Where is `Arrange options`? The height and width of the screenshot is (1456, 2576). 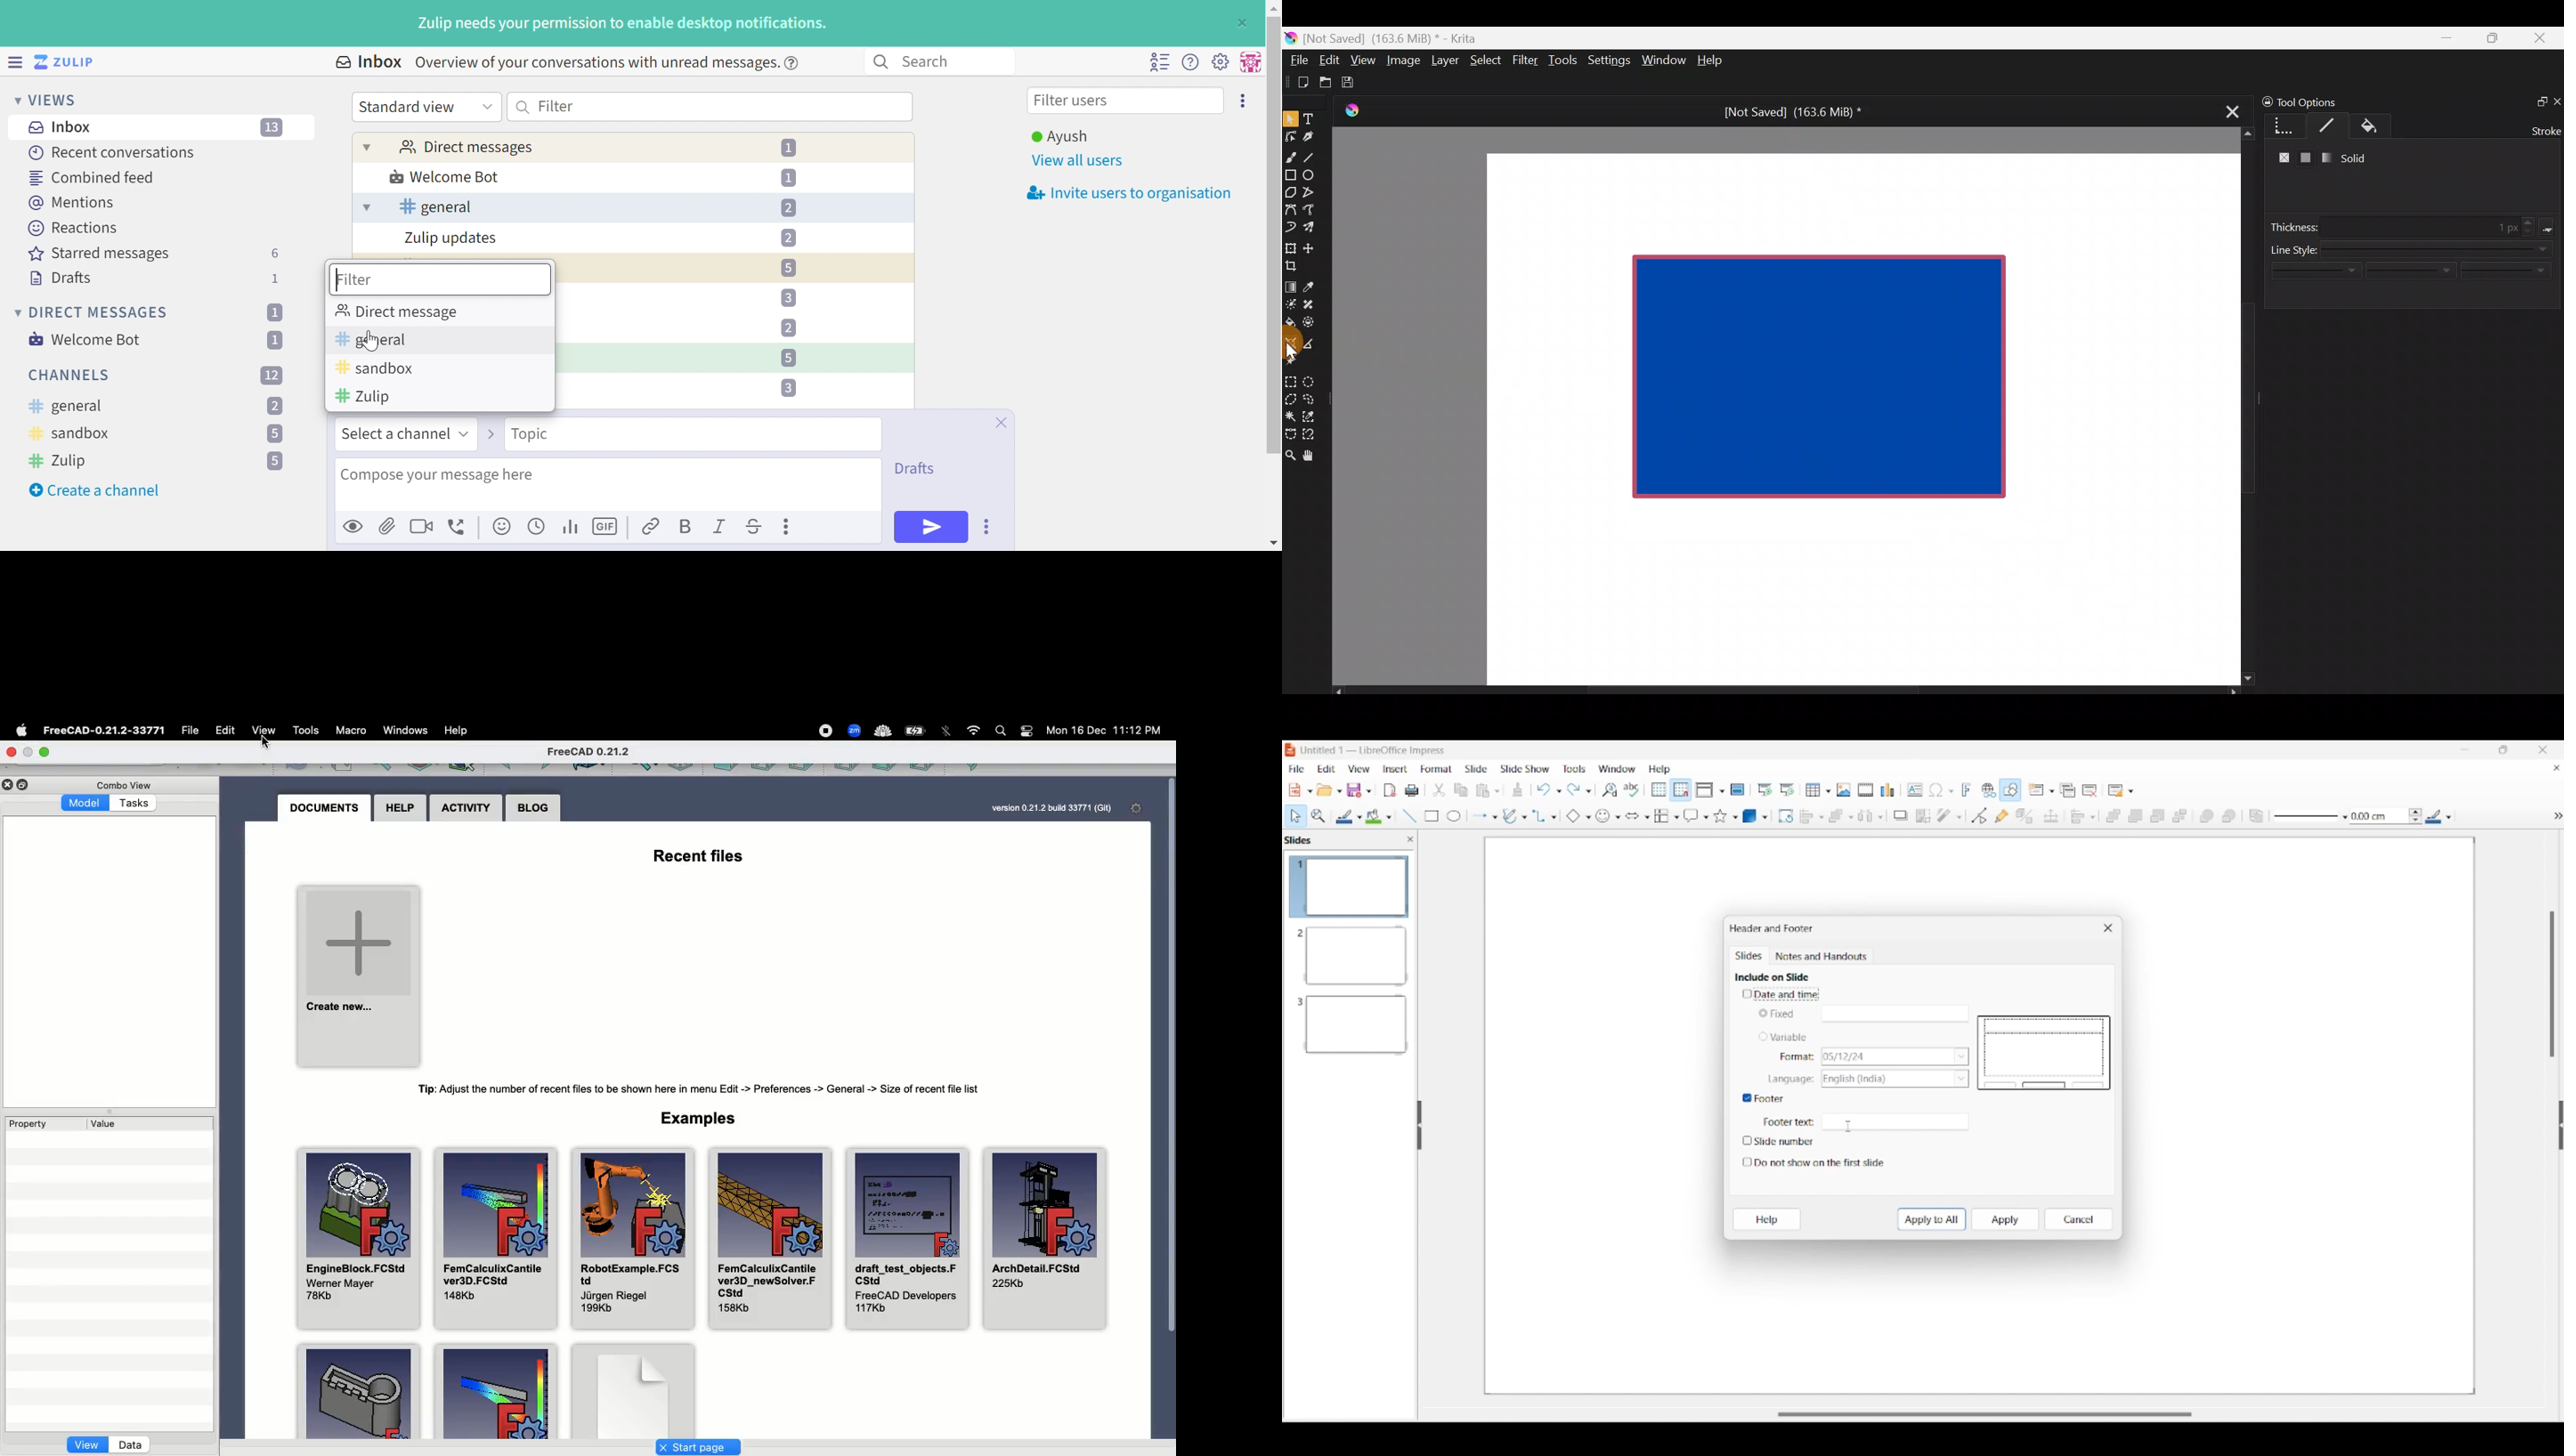 Arrange options is located at coordinates (1840, 816).